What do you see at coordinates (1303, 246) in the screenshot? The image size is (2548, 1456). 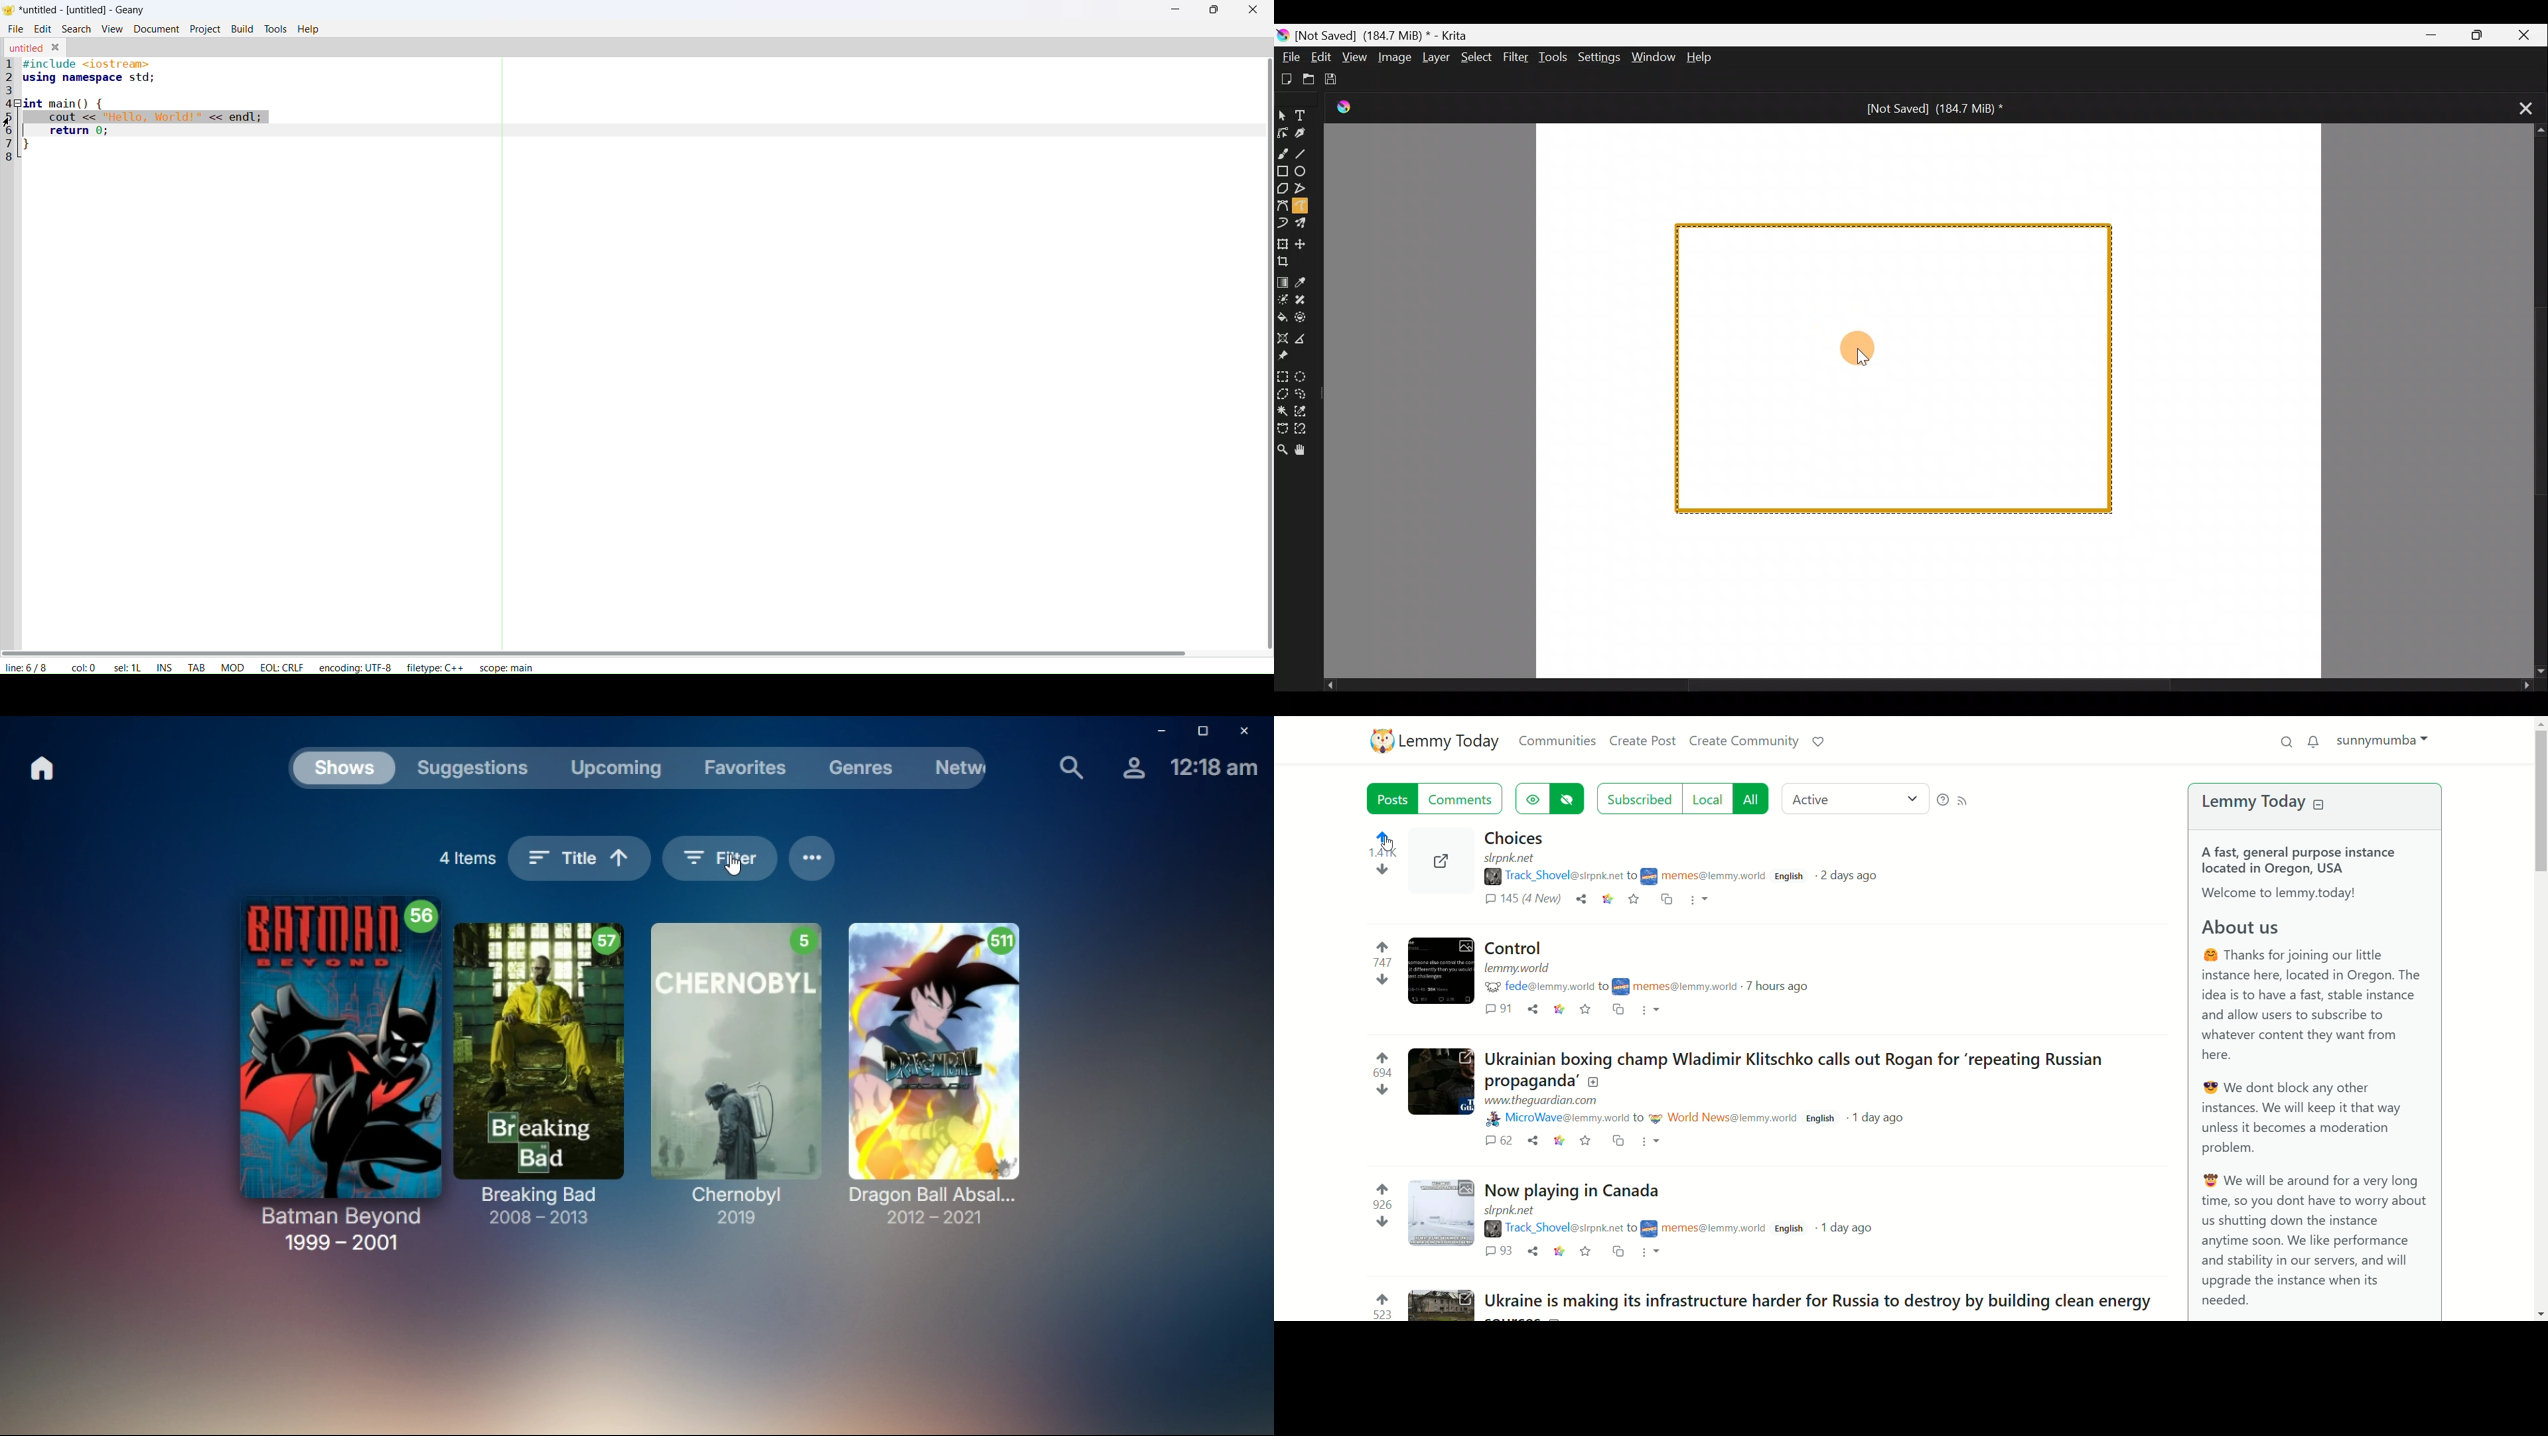 I see `Move a layer` at bounding box center [1303, 246].